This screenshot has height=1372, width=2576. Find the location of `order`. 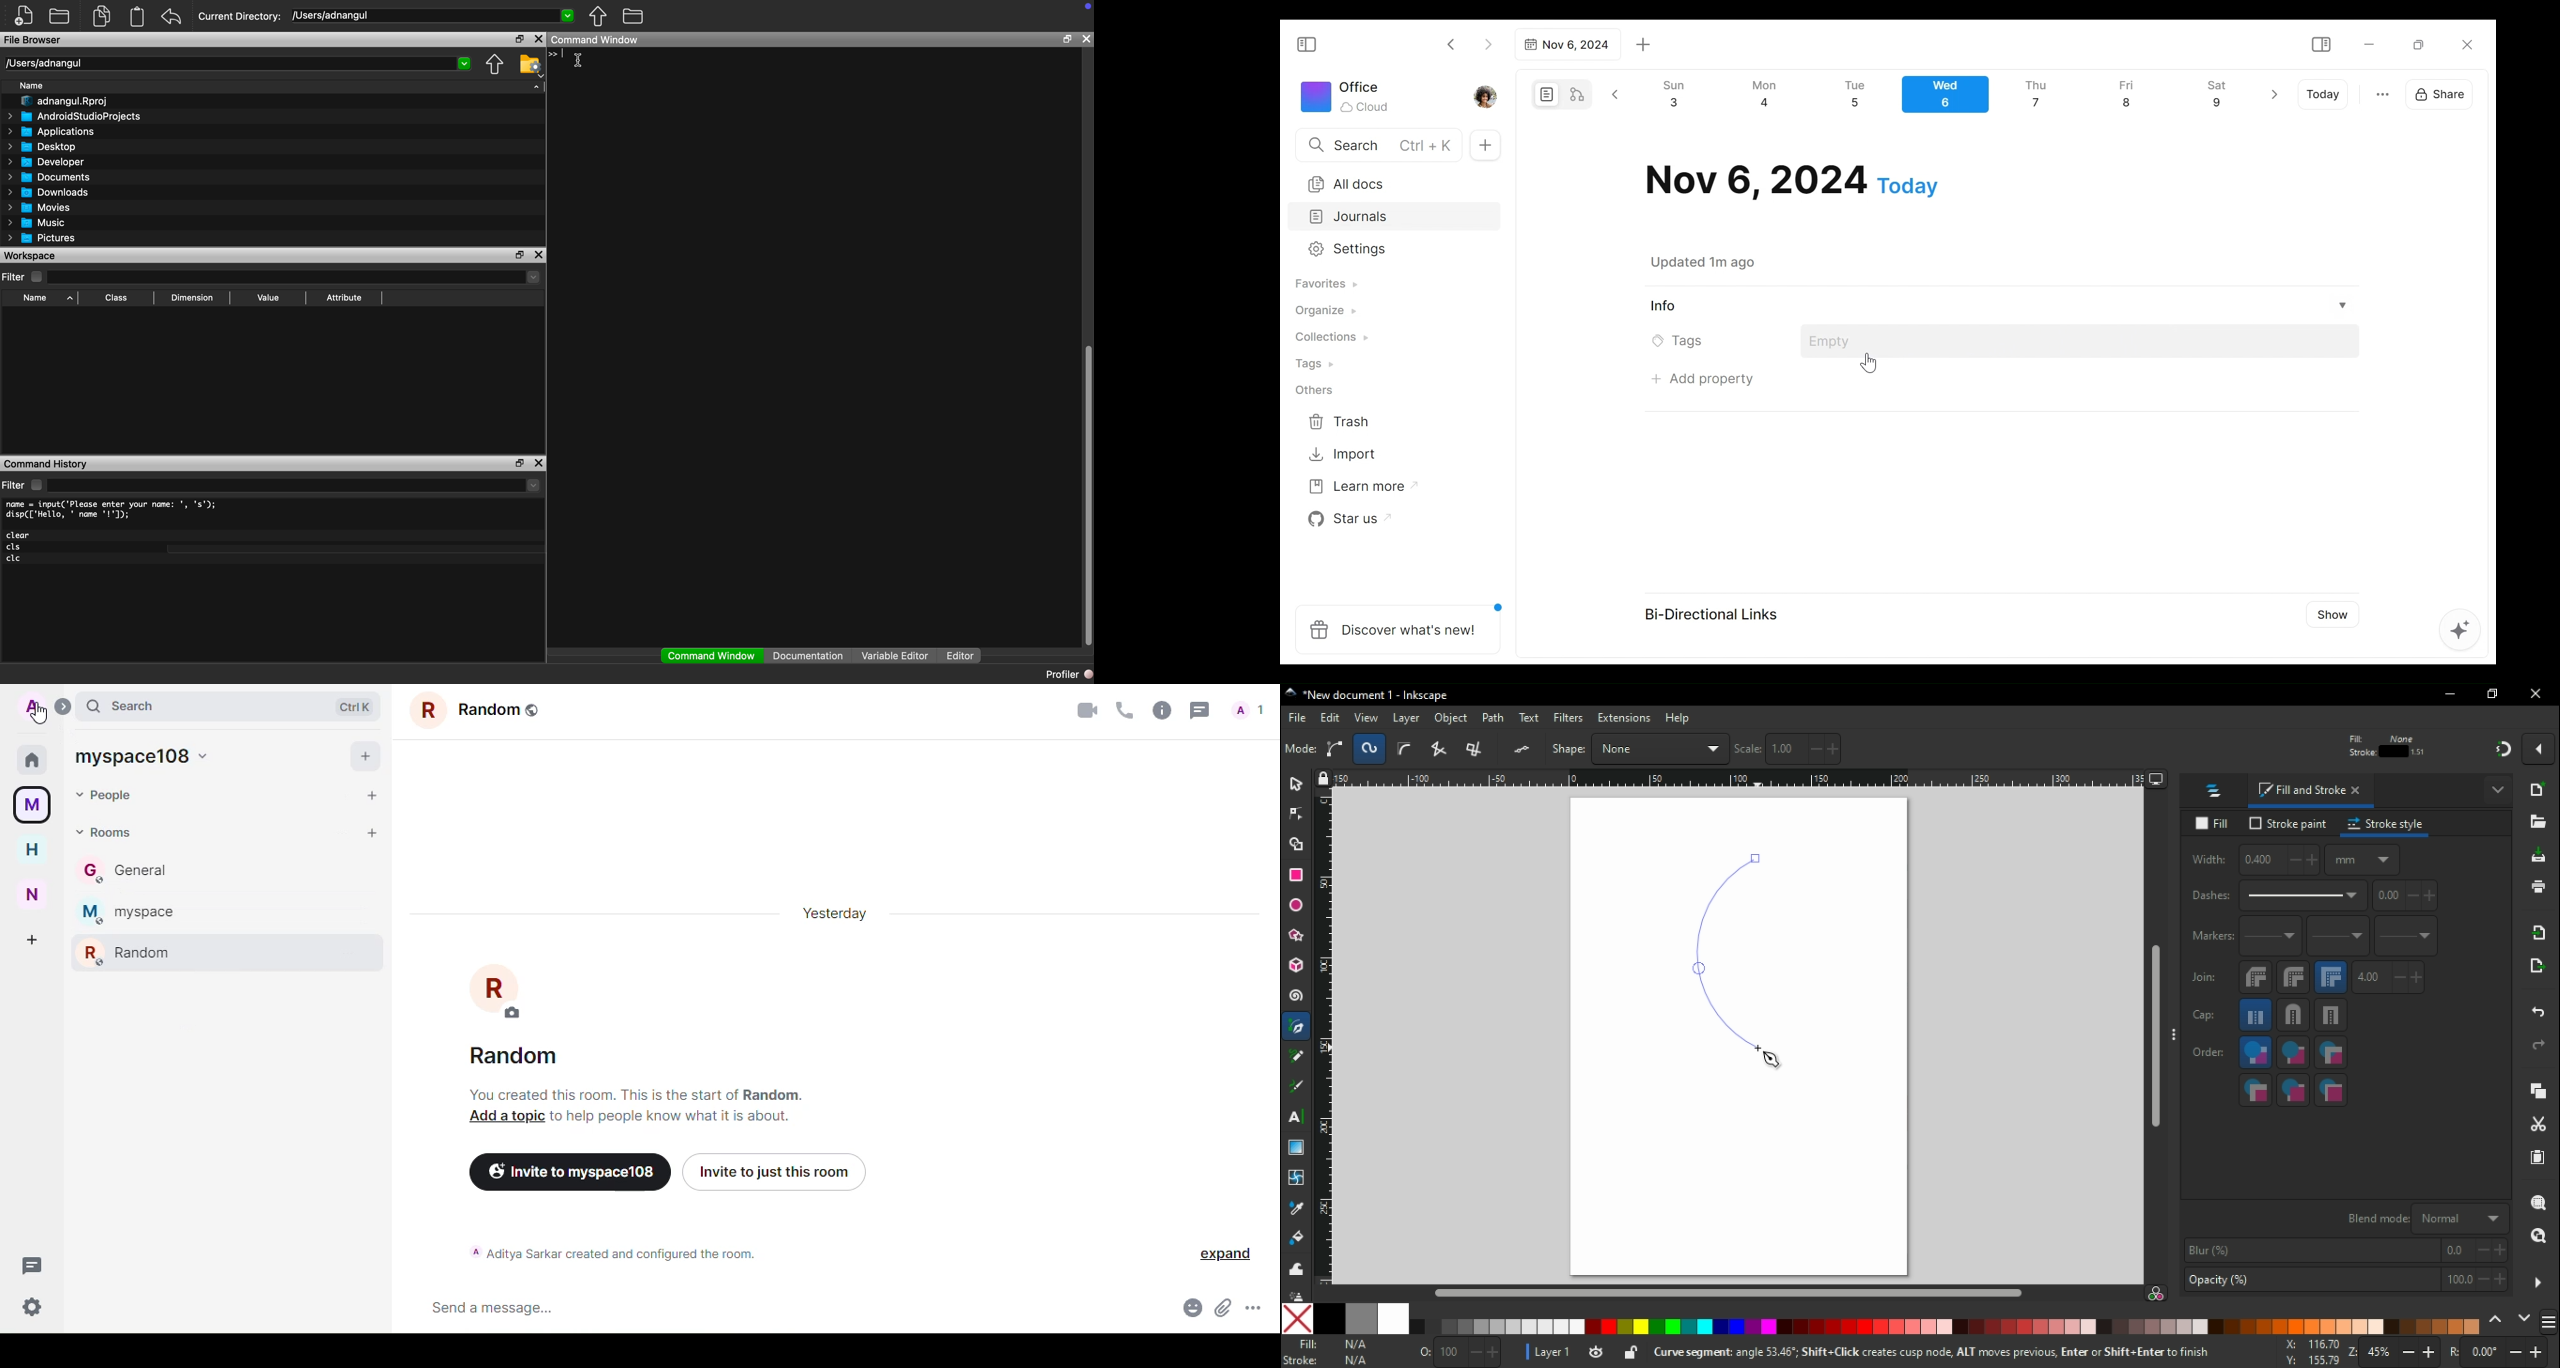

order is located at coordinates (2209, 1054).